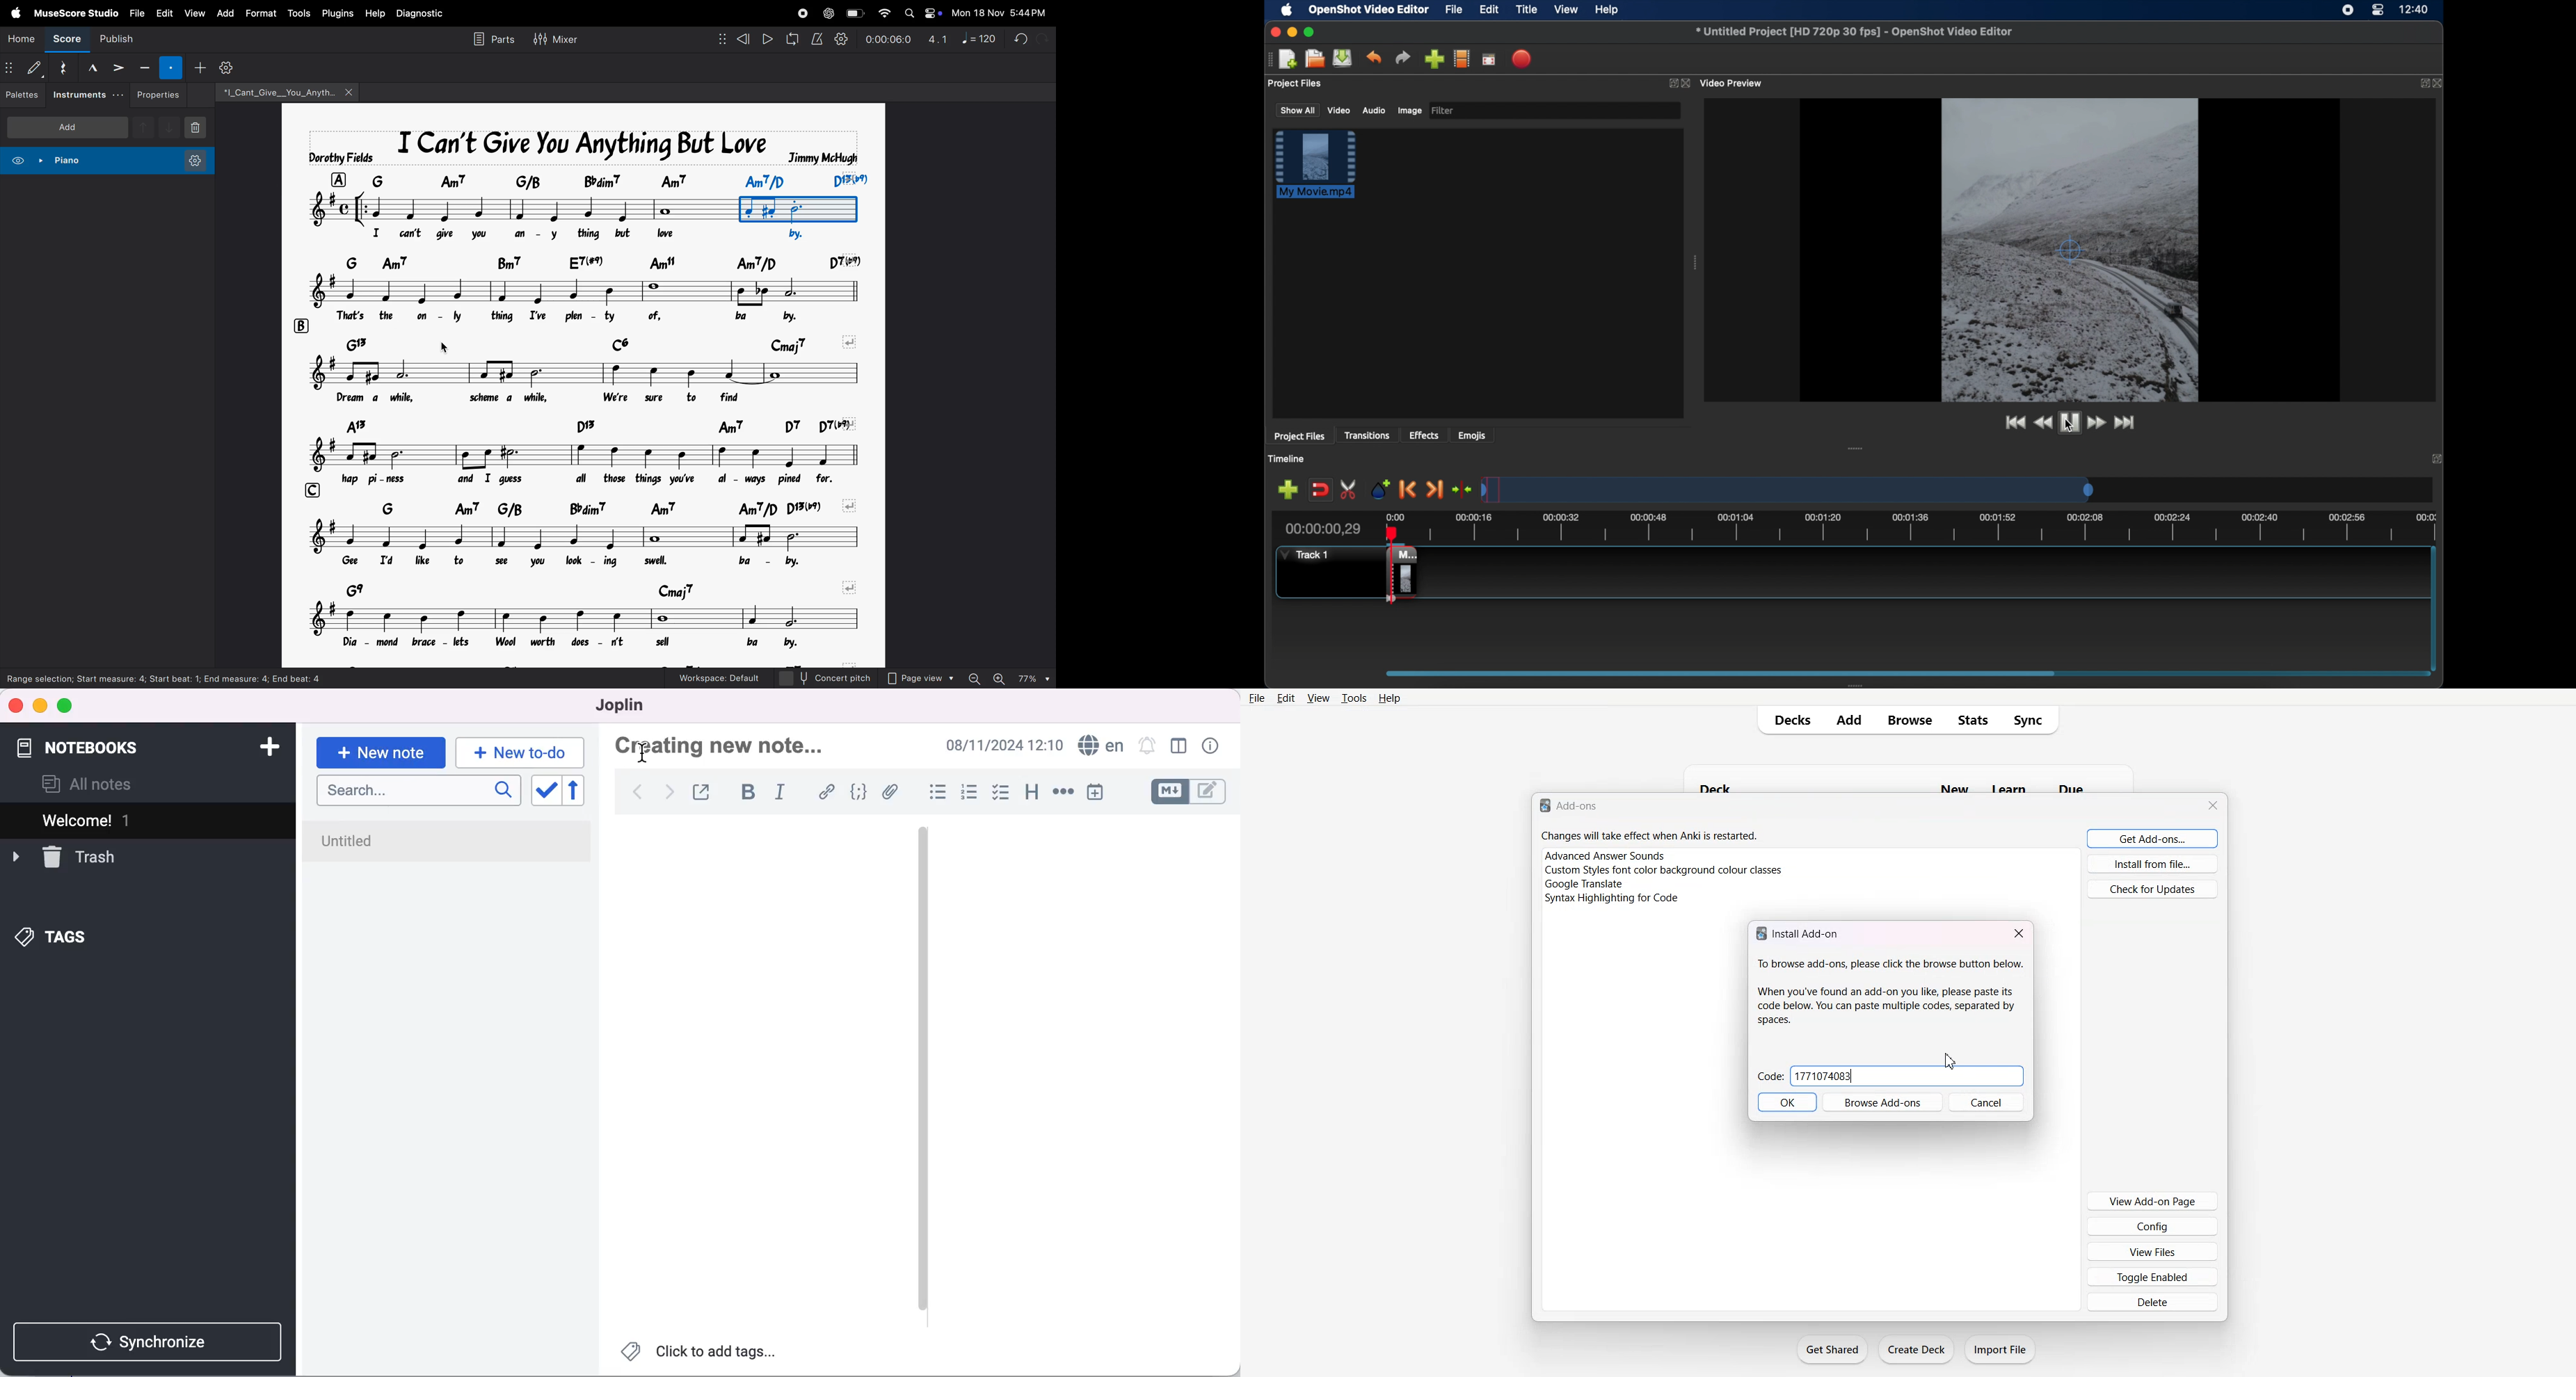  What do you see at coordinates (1929, 530) in the screenshot?
I see `timeline scale` at bounding box center [1929, 530].